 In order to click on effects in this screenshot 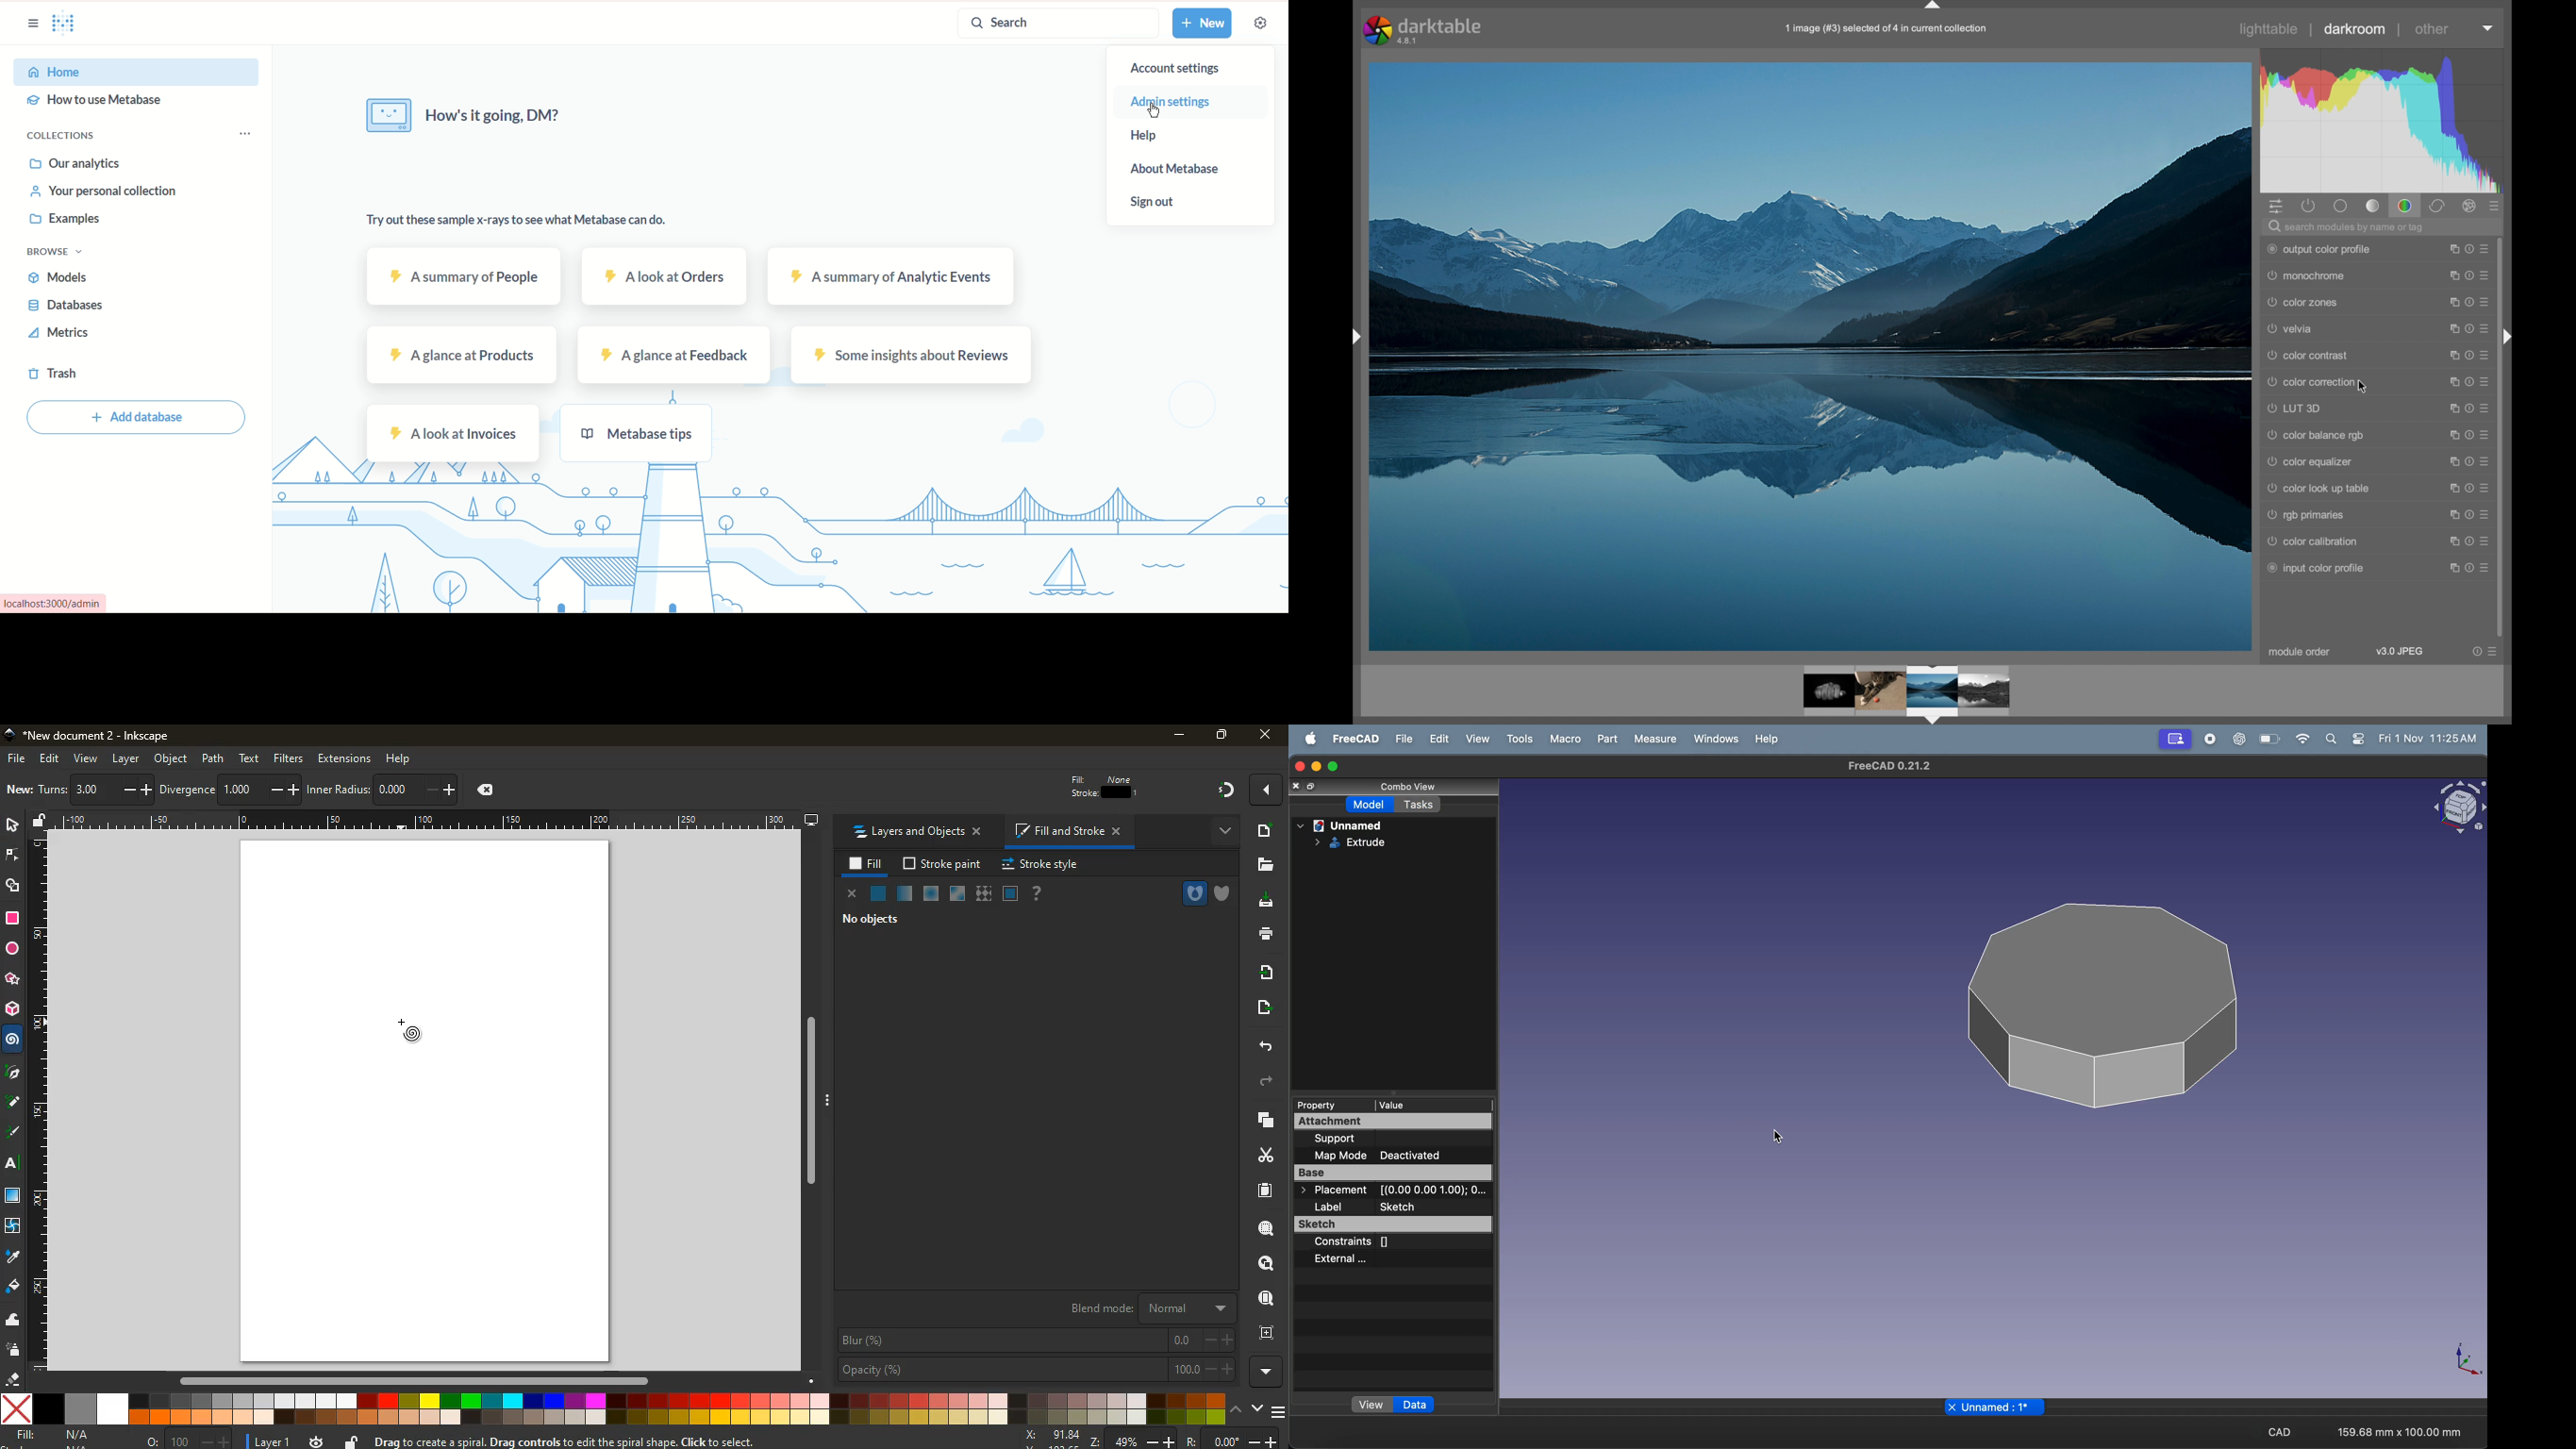, I will do `click(2470, 207)`.